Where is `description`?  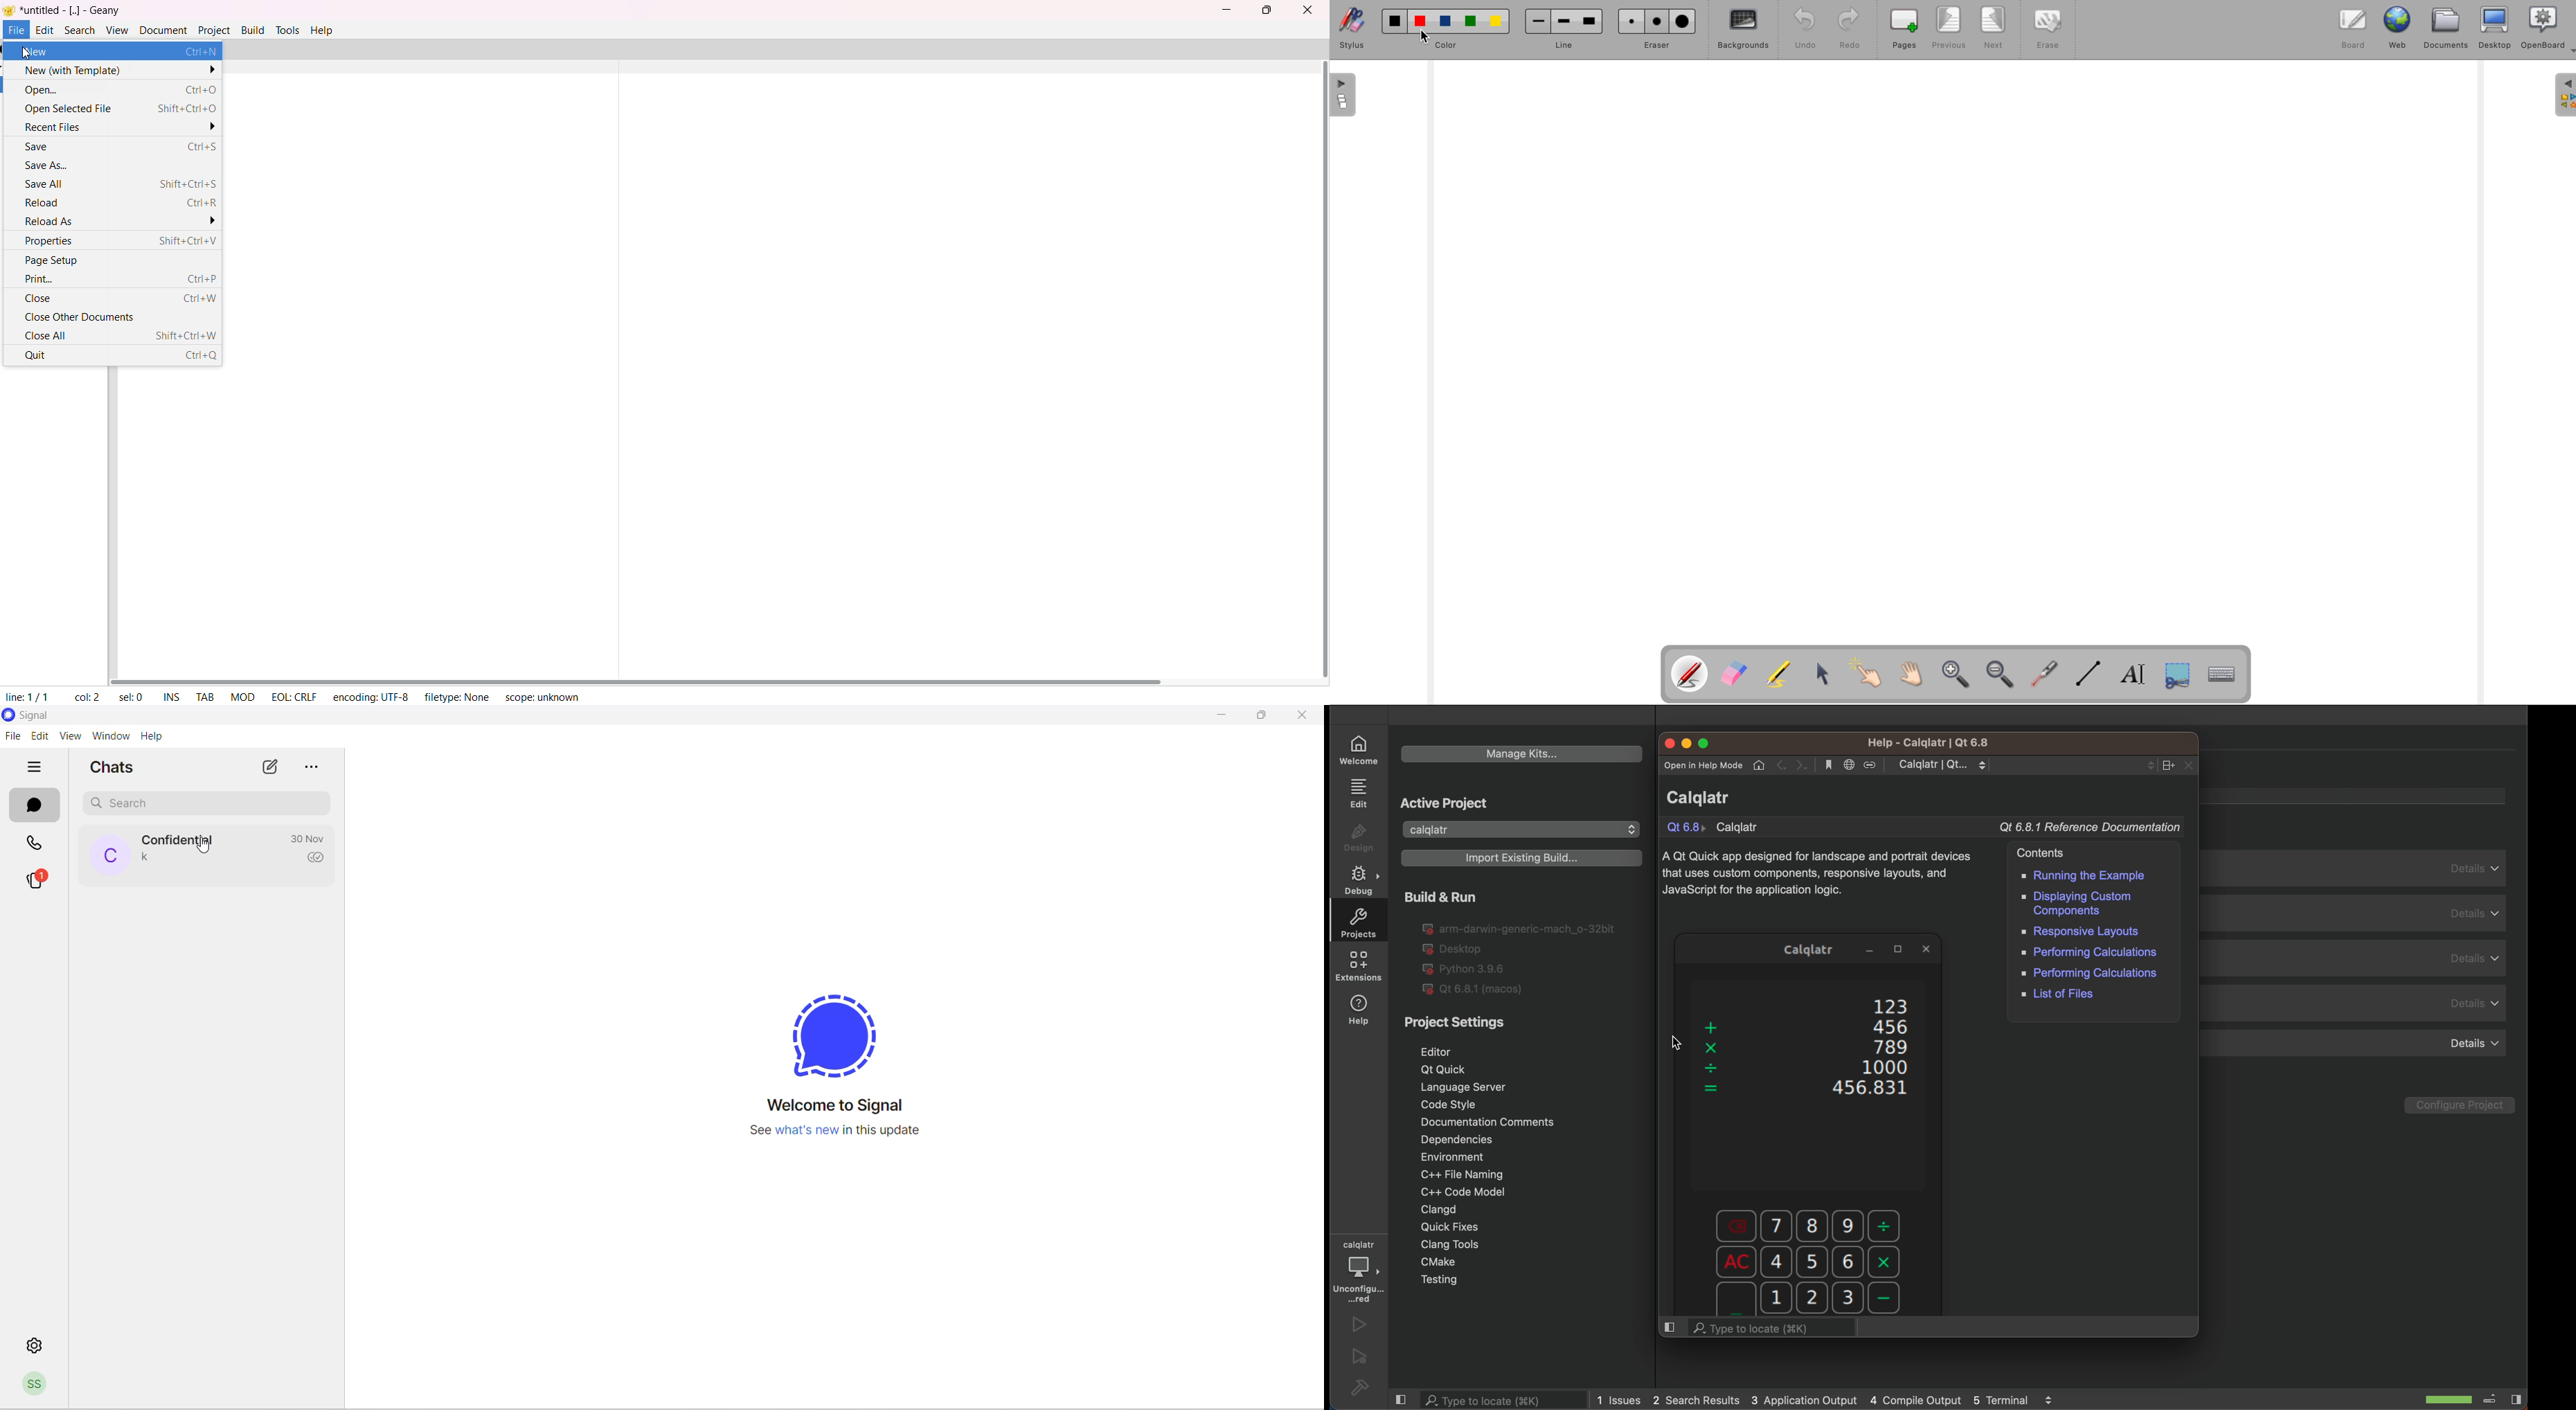
description is located at coordinates (1822, 874).